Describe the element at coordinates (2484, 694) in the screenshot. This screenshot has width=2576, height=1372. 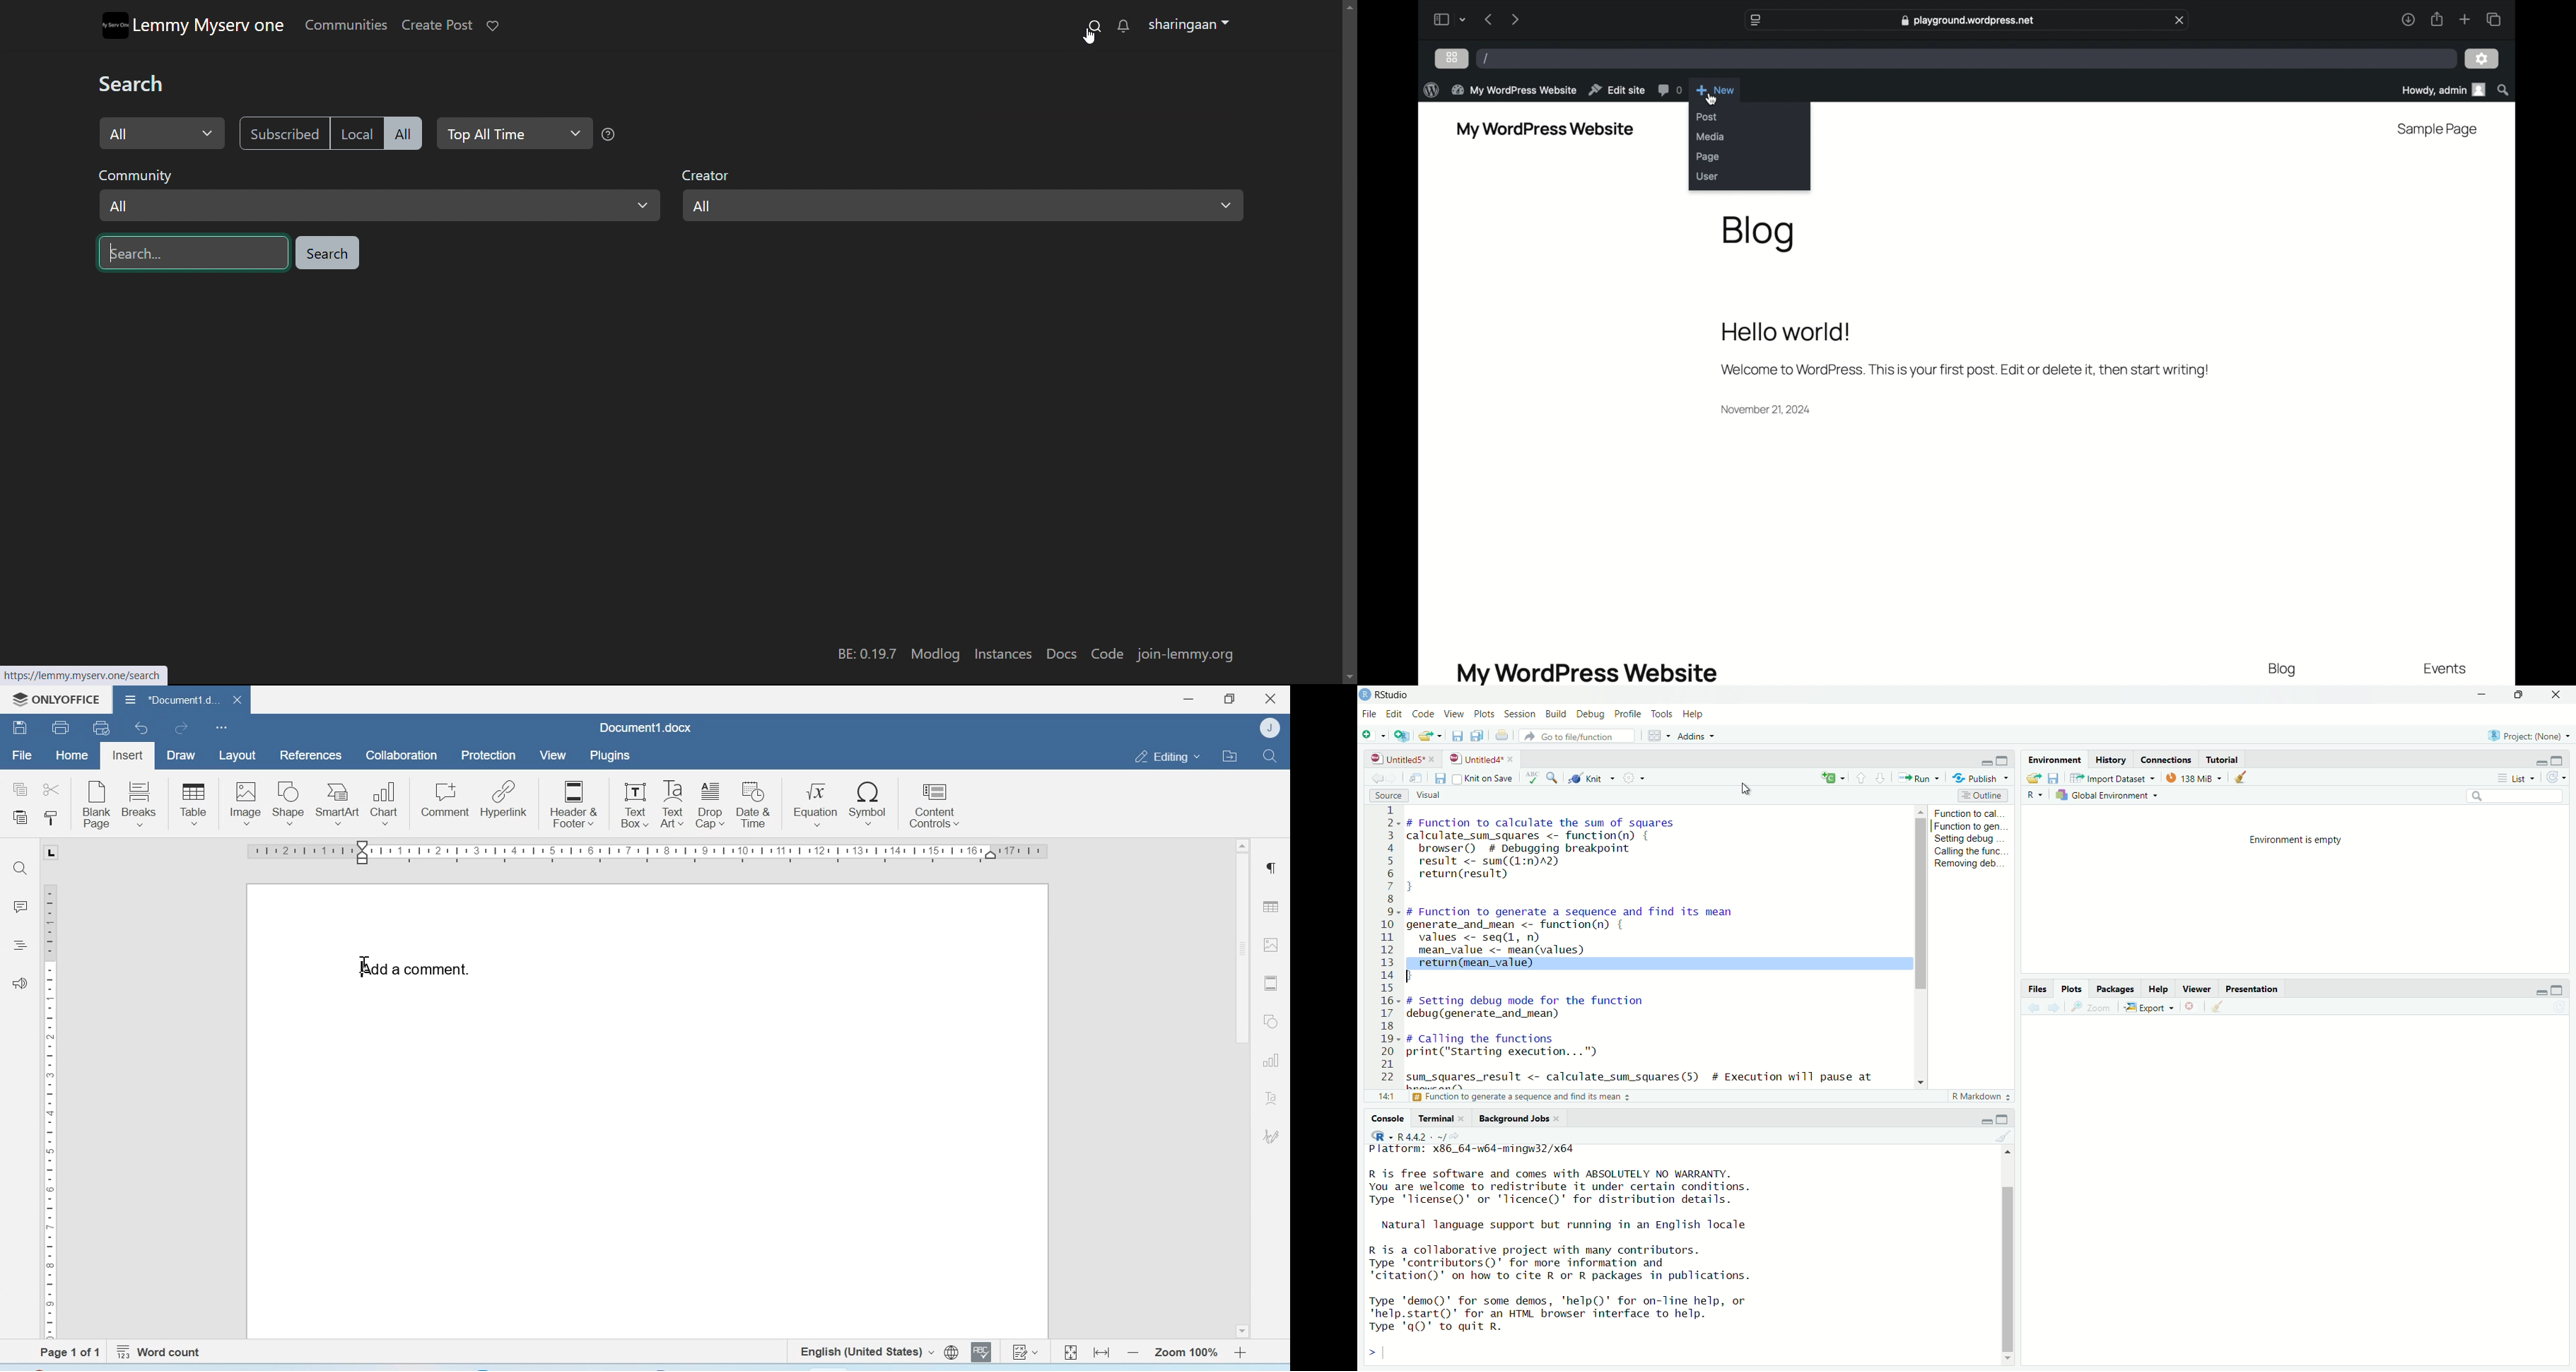
I see `minimize` at that location.